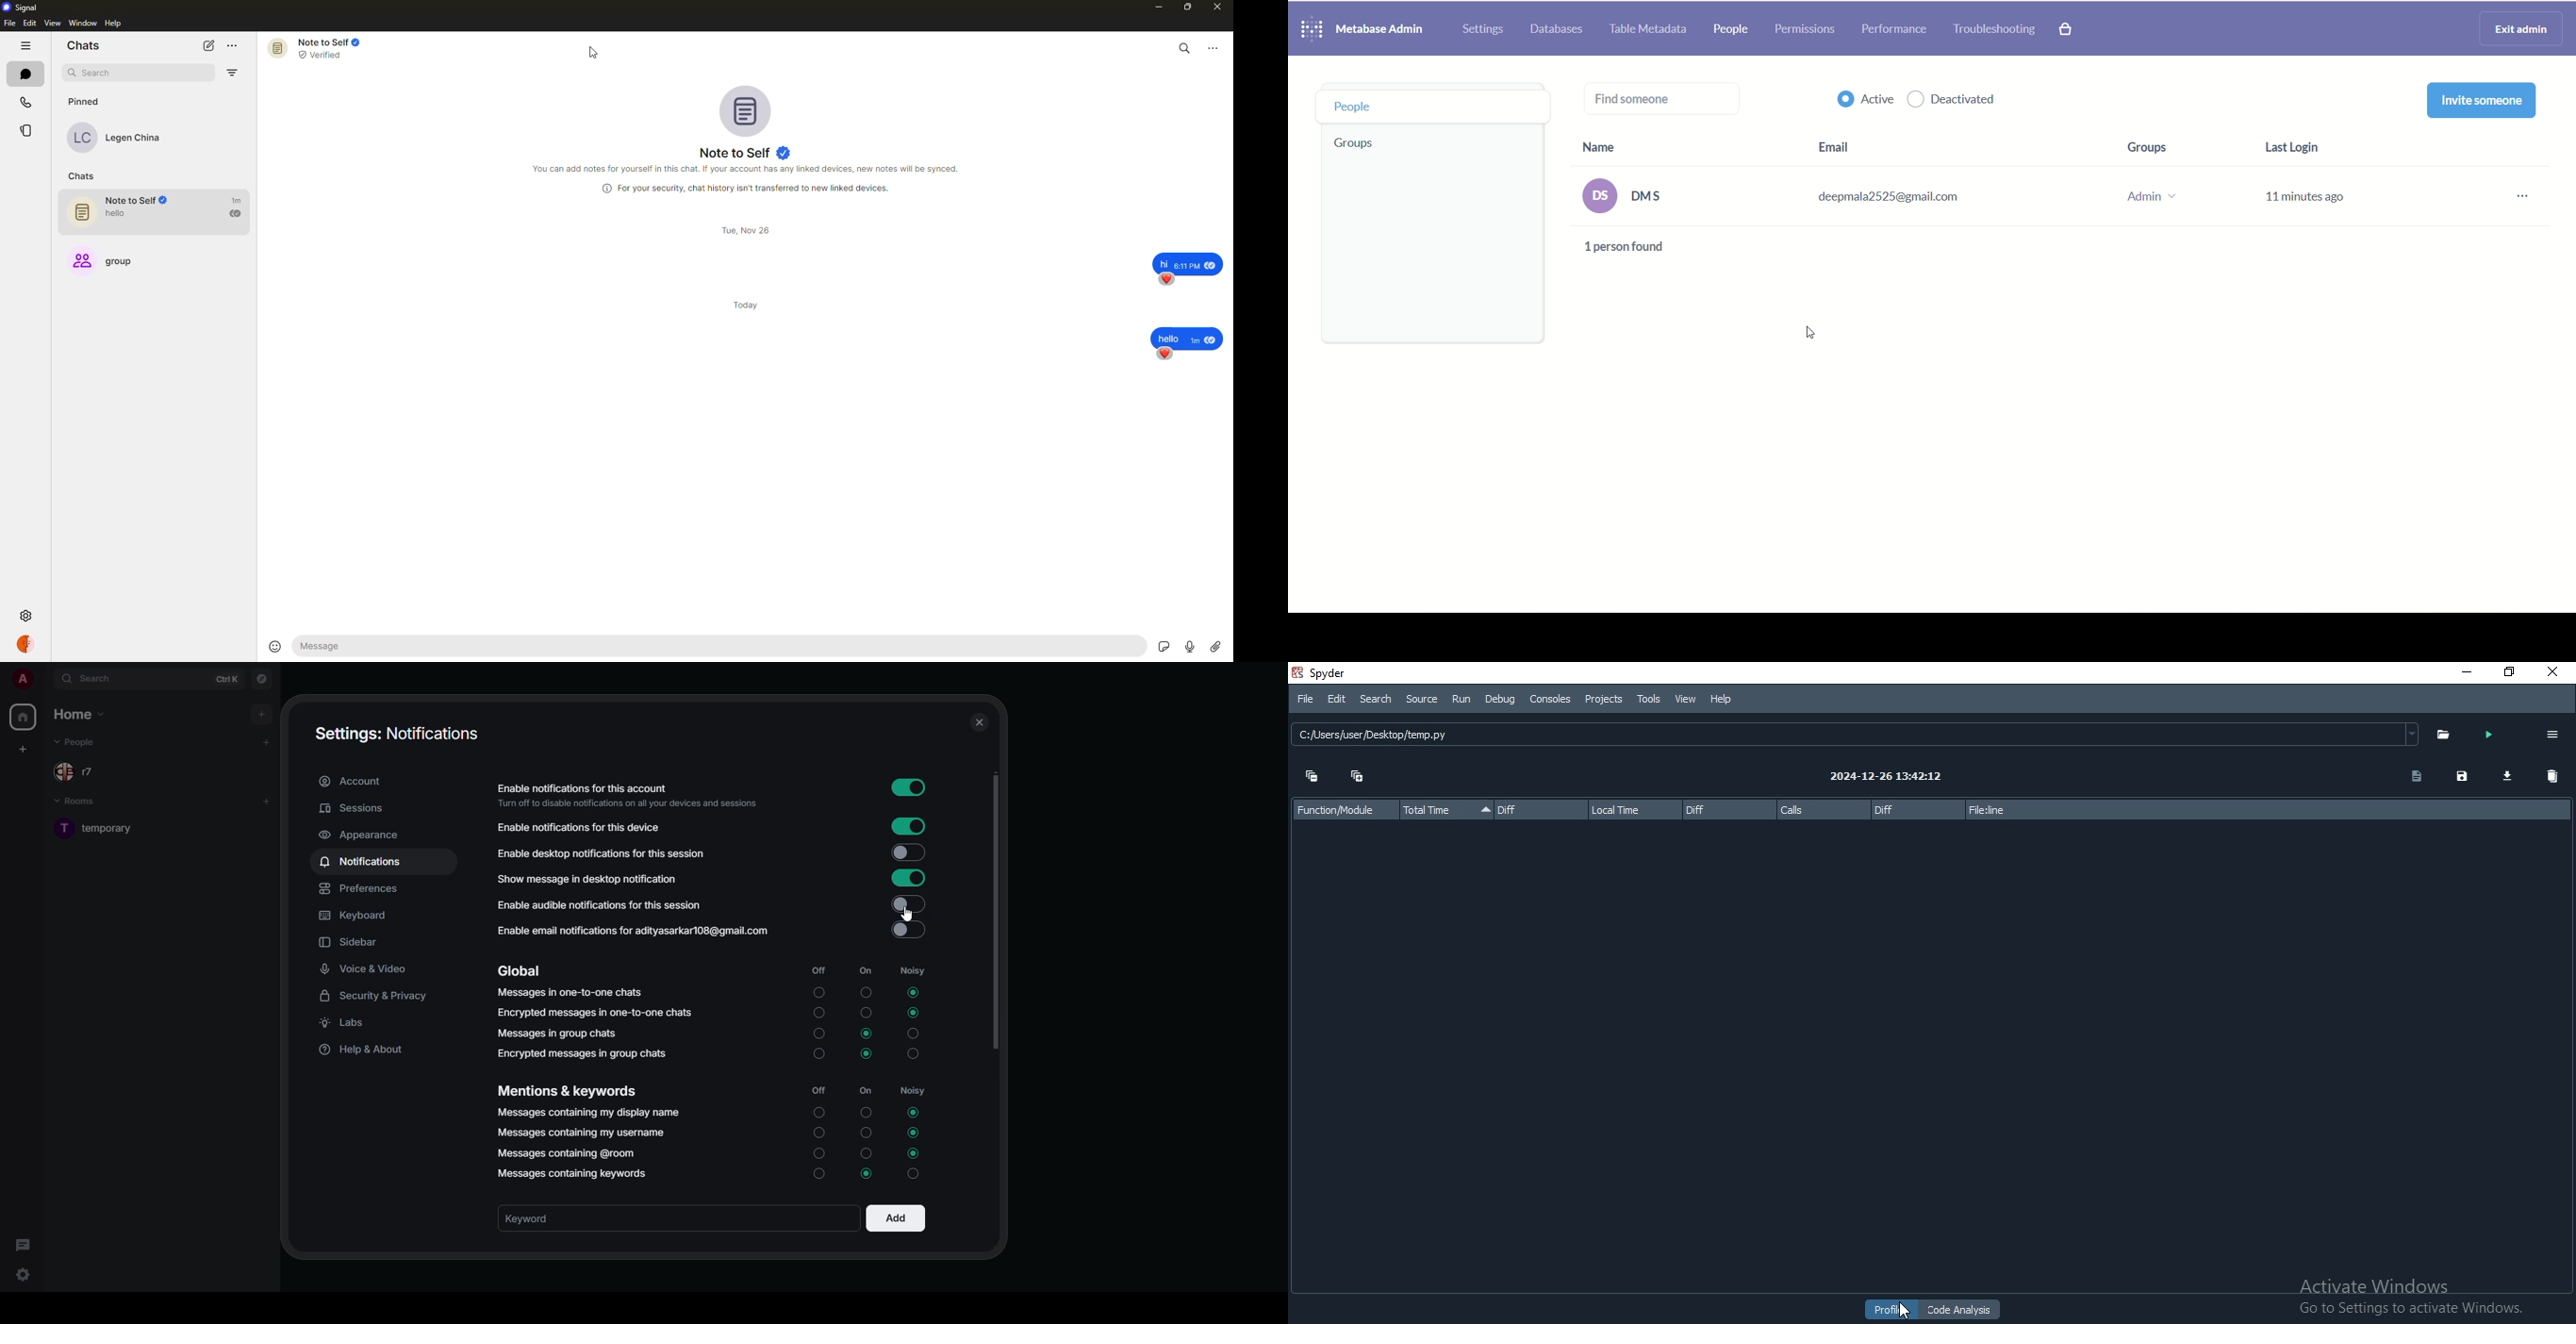  I want to click on Edit, so click(1333, 699).